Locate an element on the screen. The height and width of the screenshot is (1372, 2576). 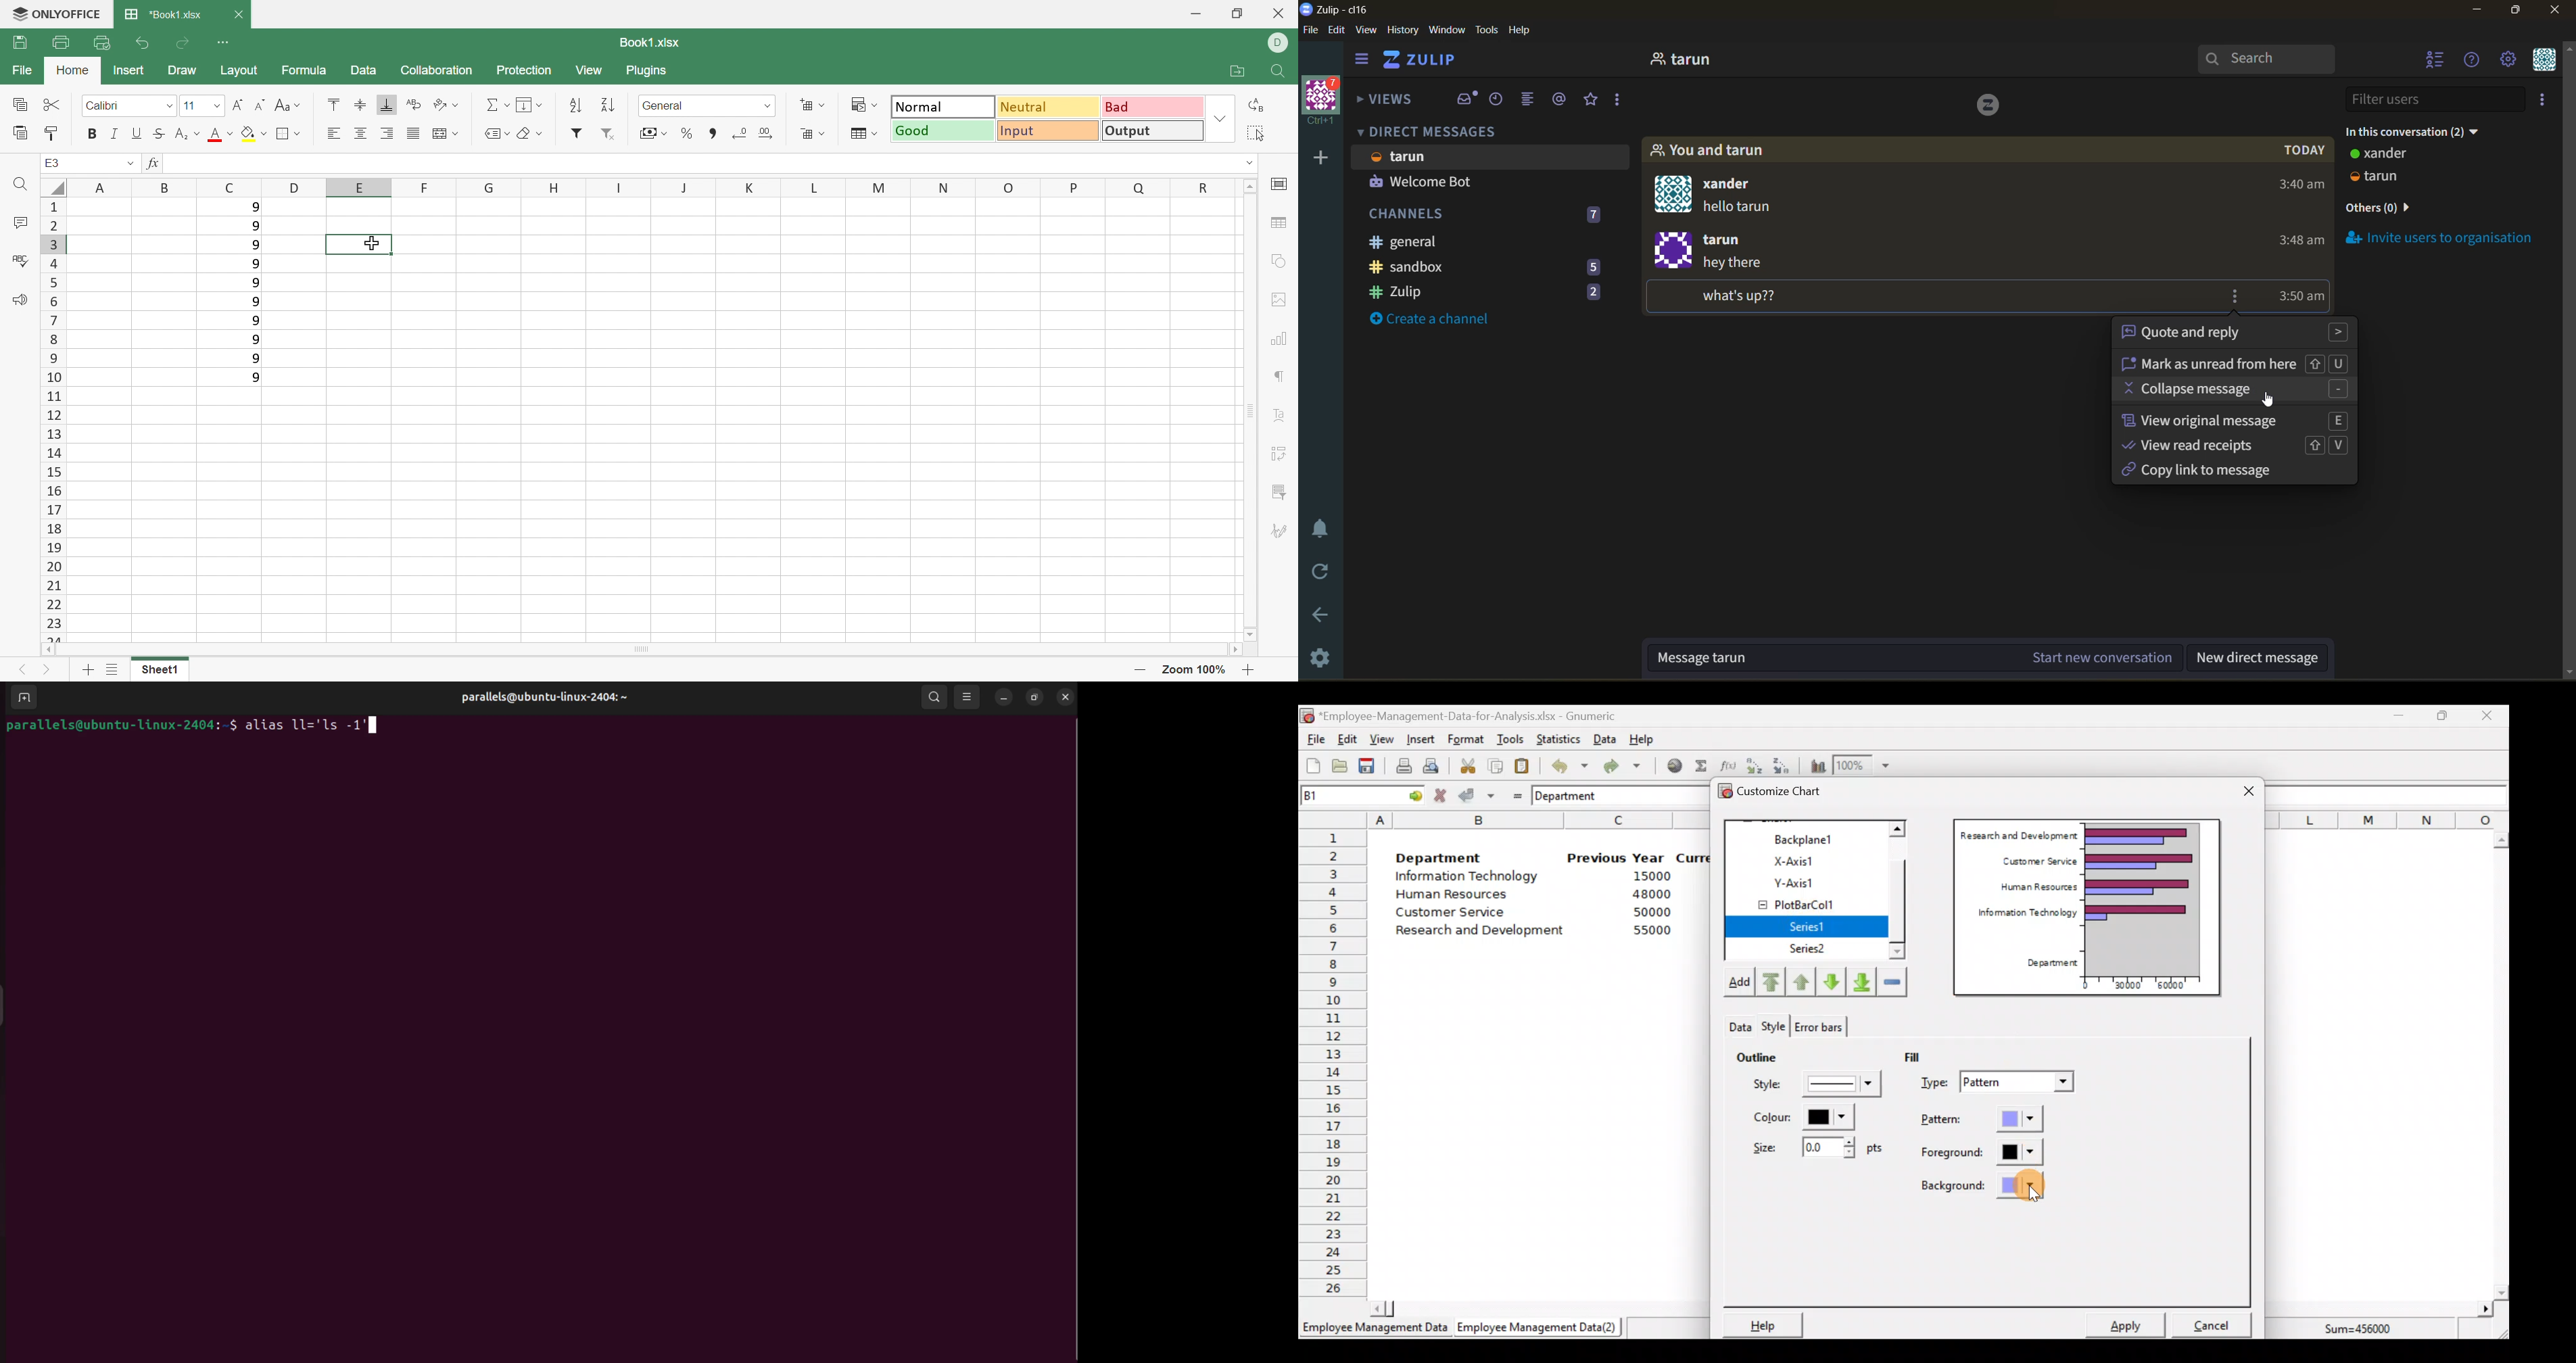
Wrap Text is located at coordinates (414, 104).